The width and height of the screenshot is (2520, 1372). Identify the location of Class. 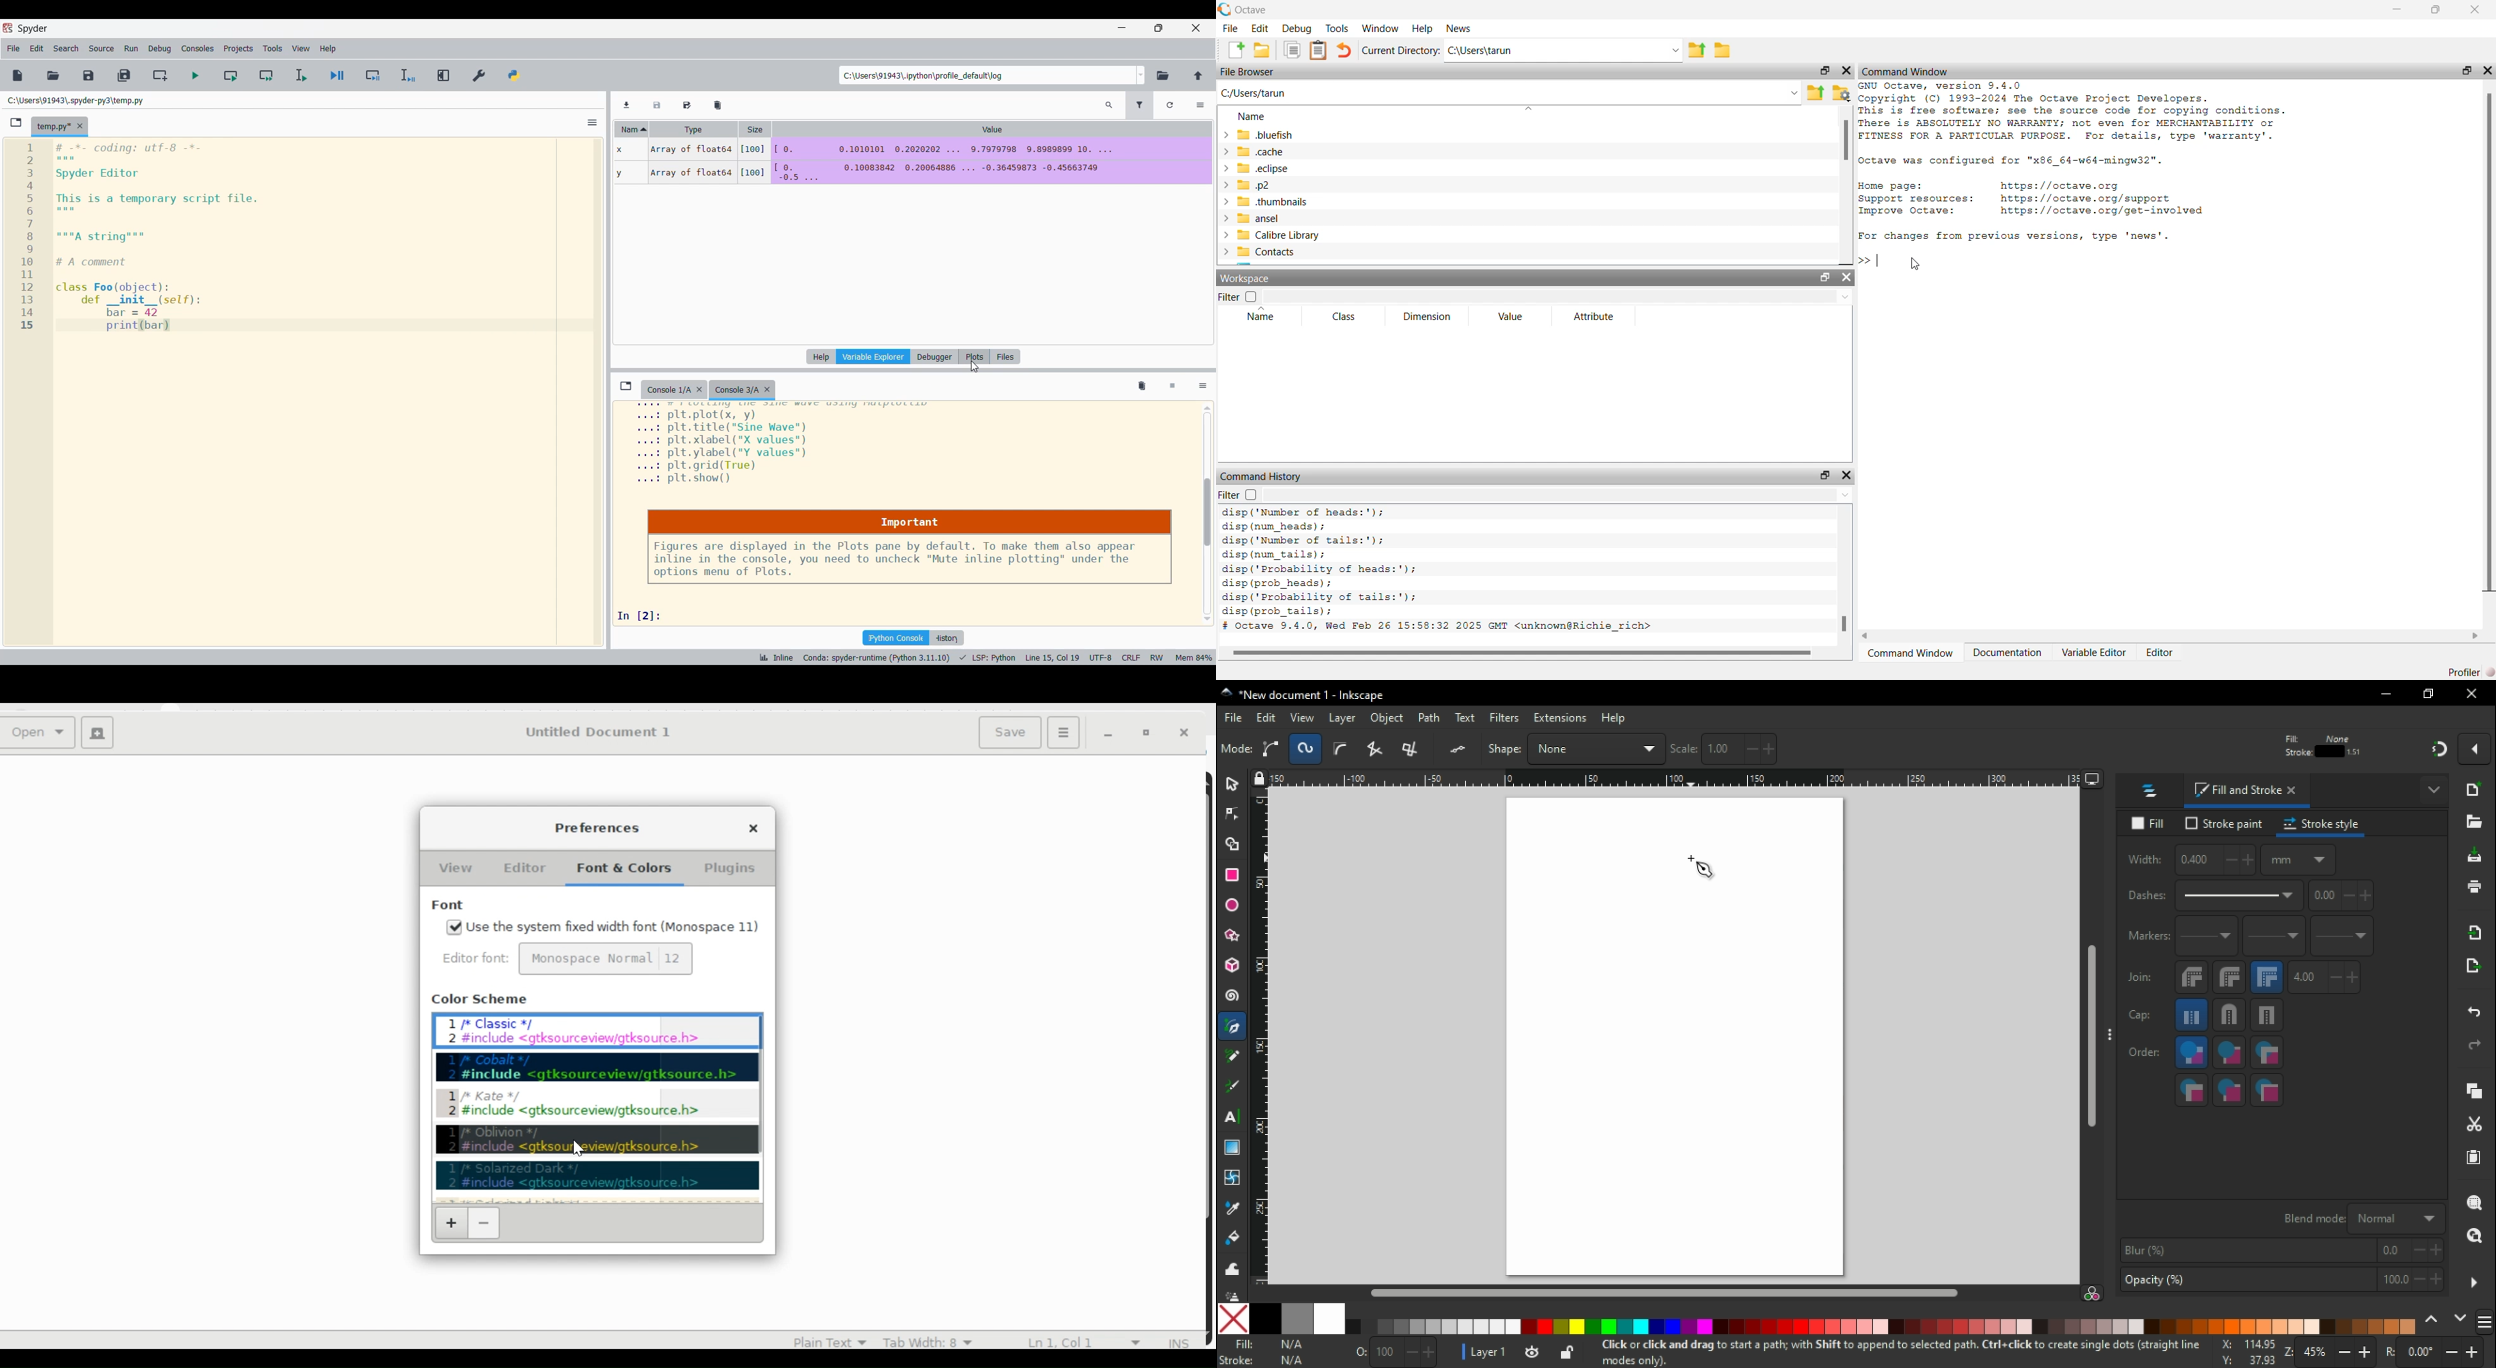
(1343, 316).